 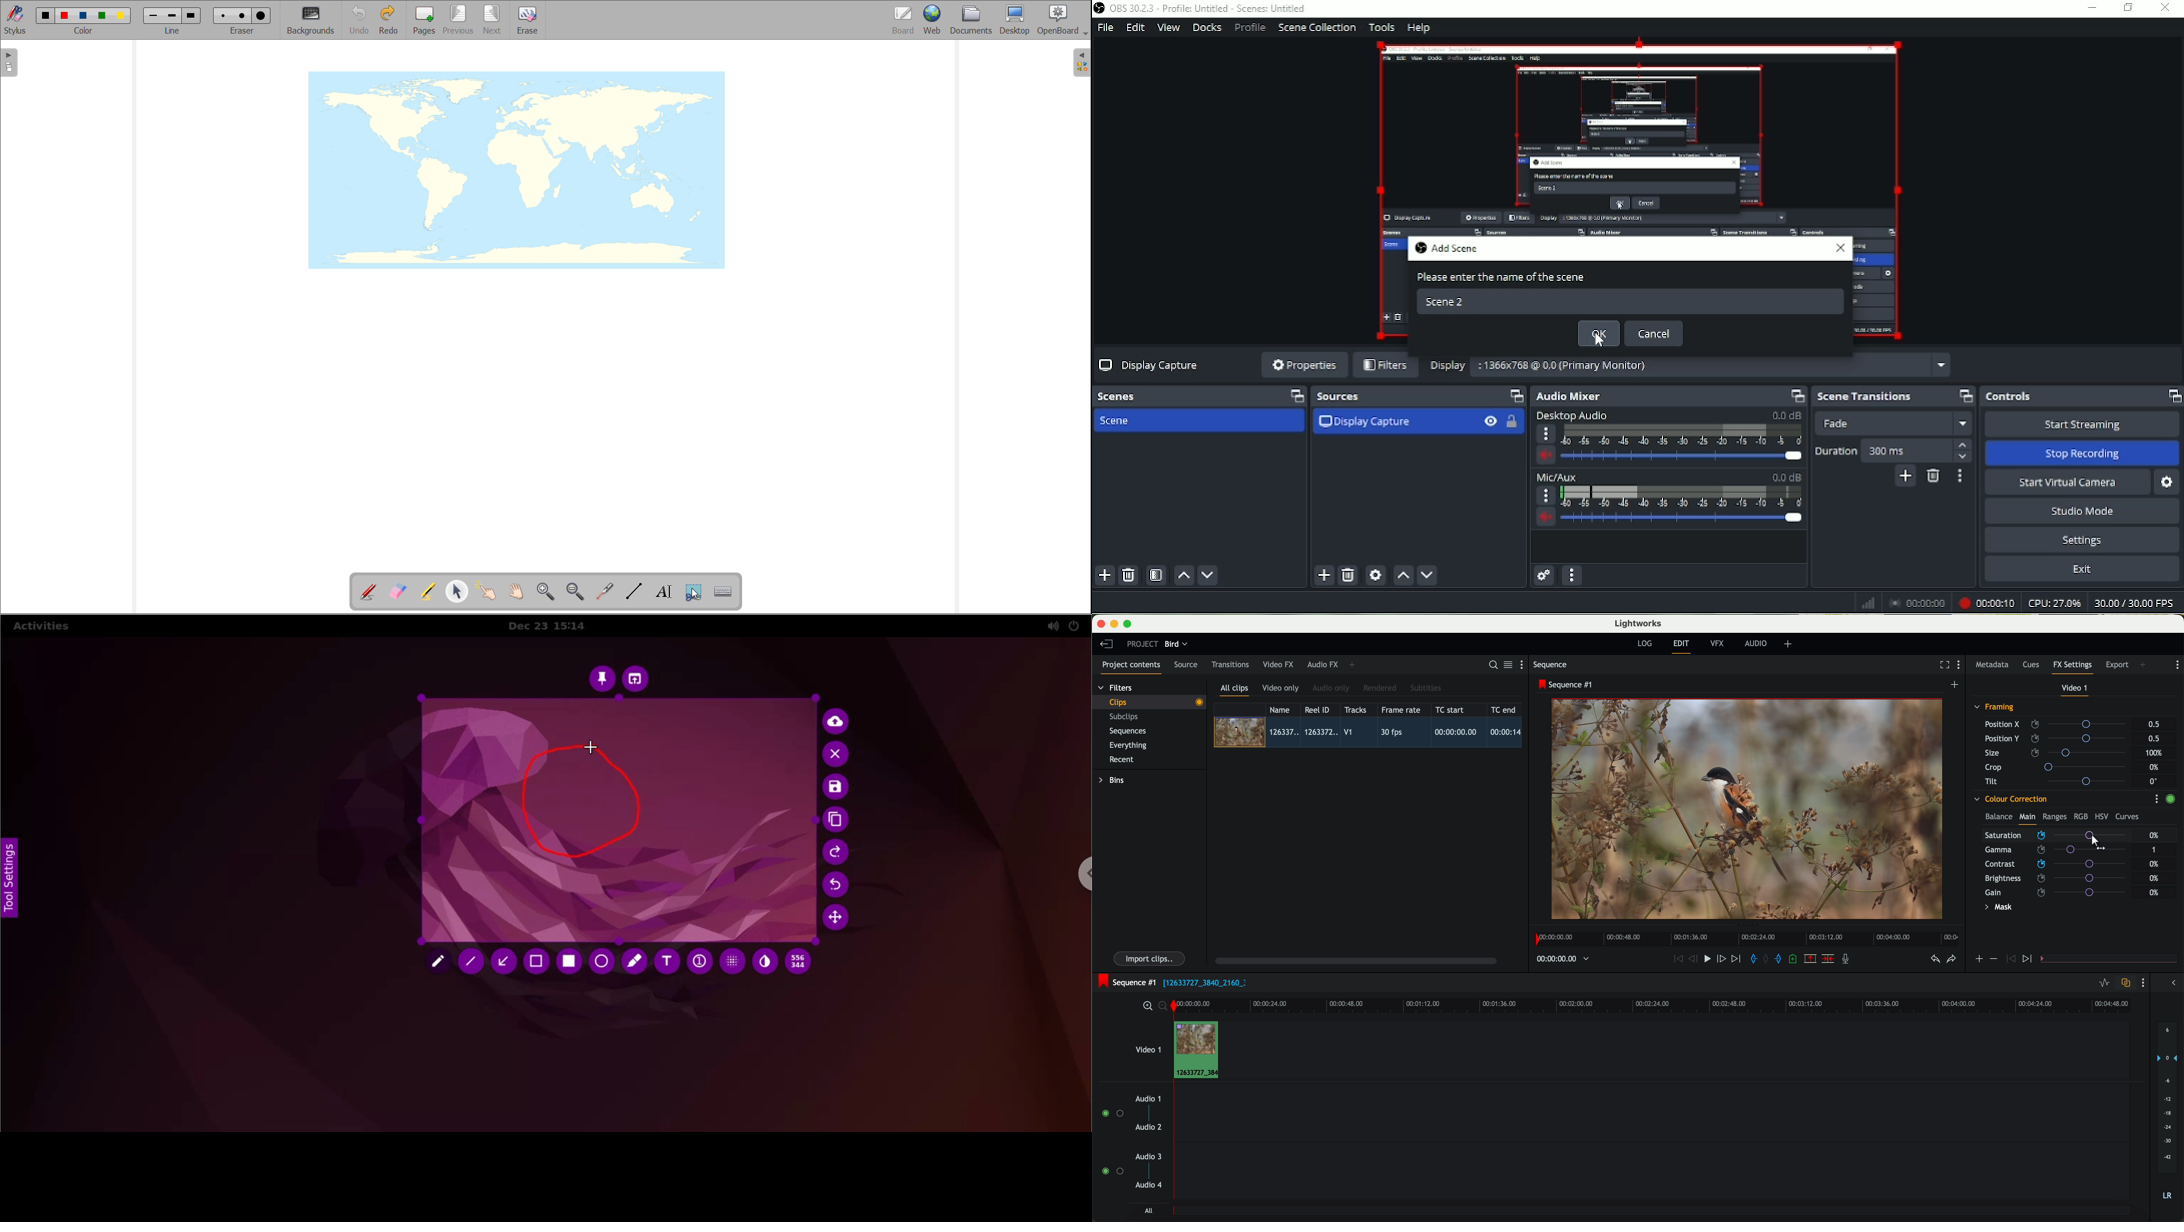 I want to click on Maximize, so click(x=2173, y=395).